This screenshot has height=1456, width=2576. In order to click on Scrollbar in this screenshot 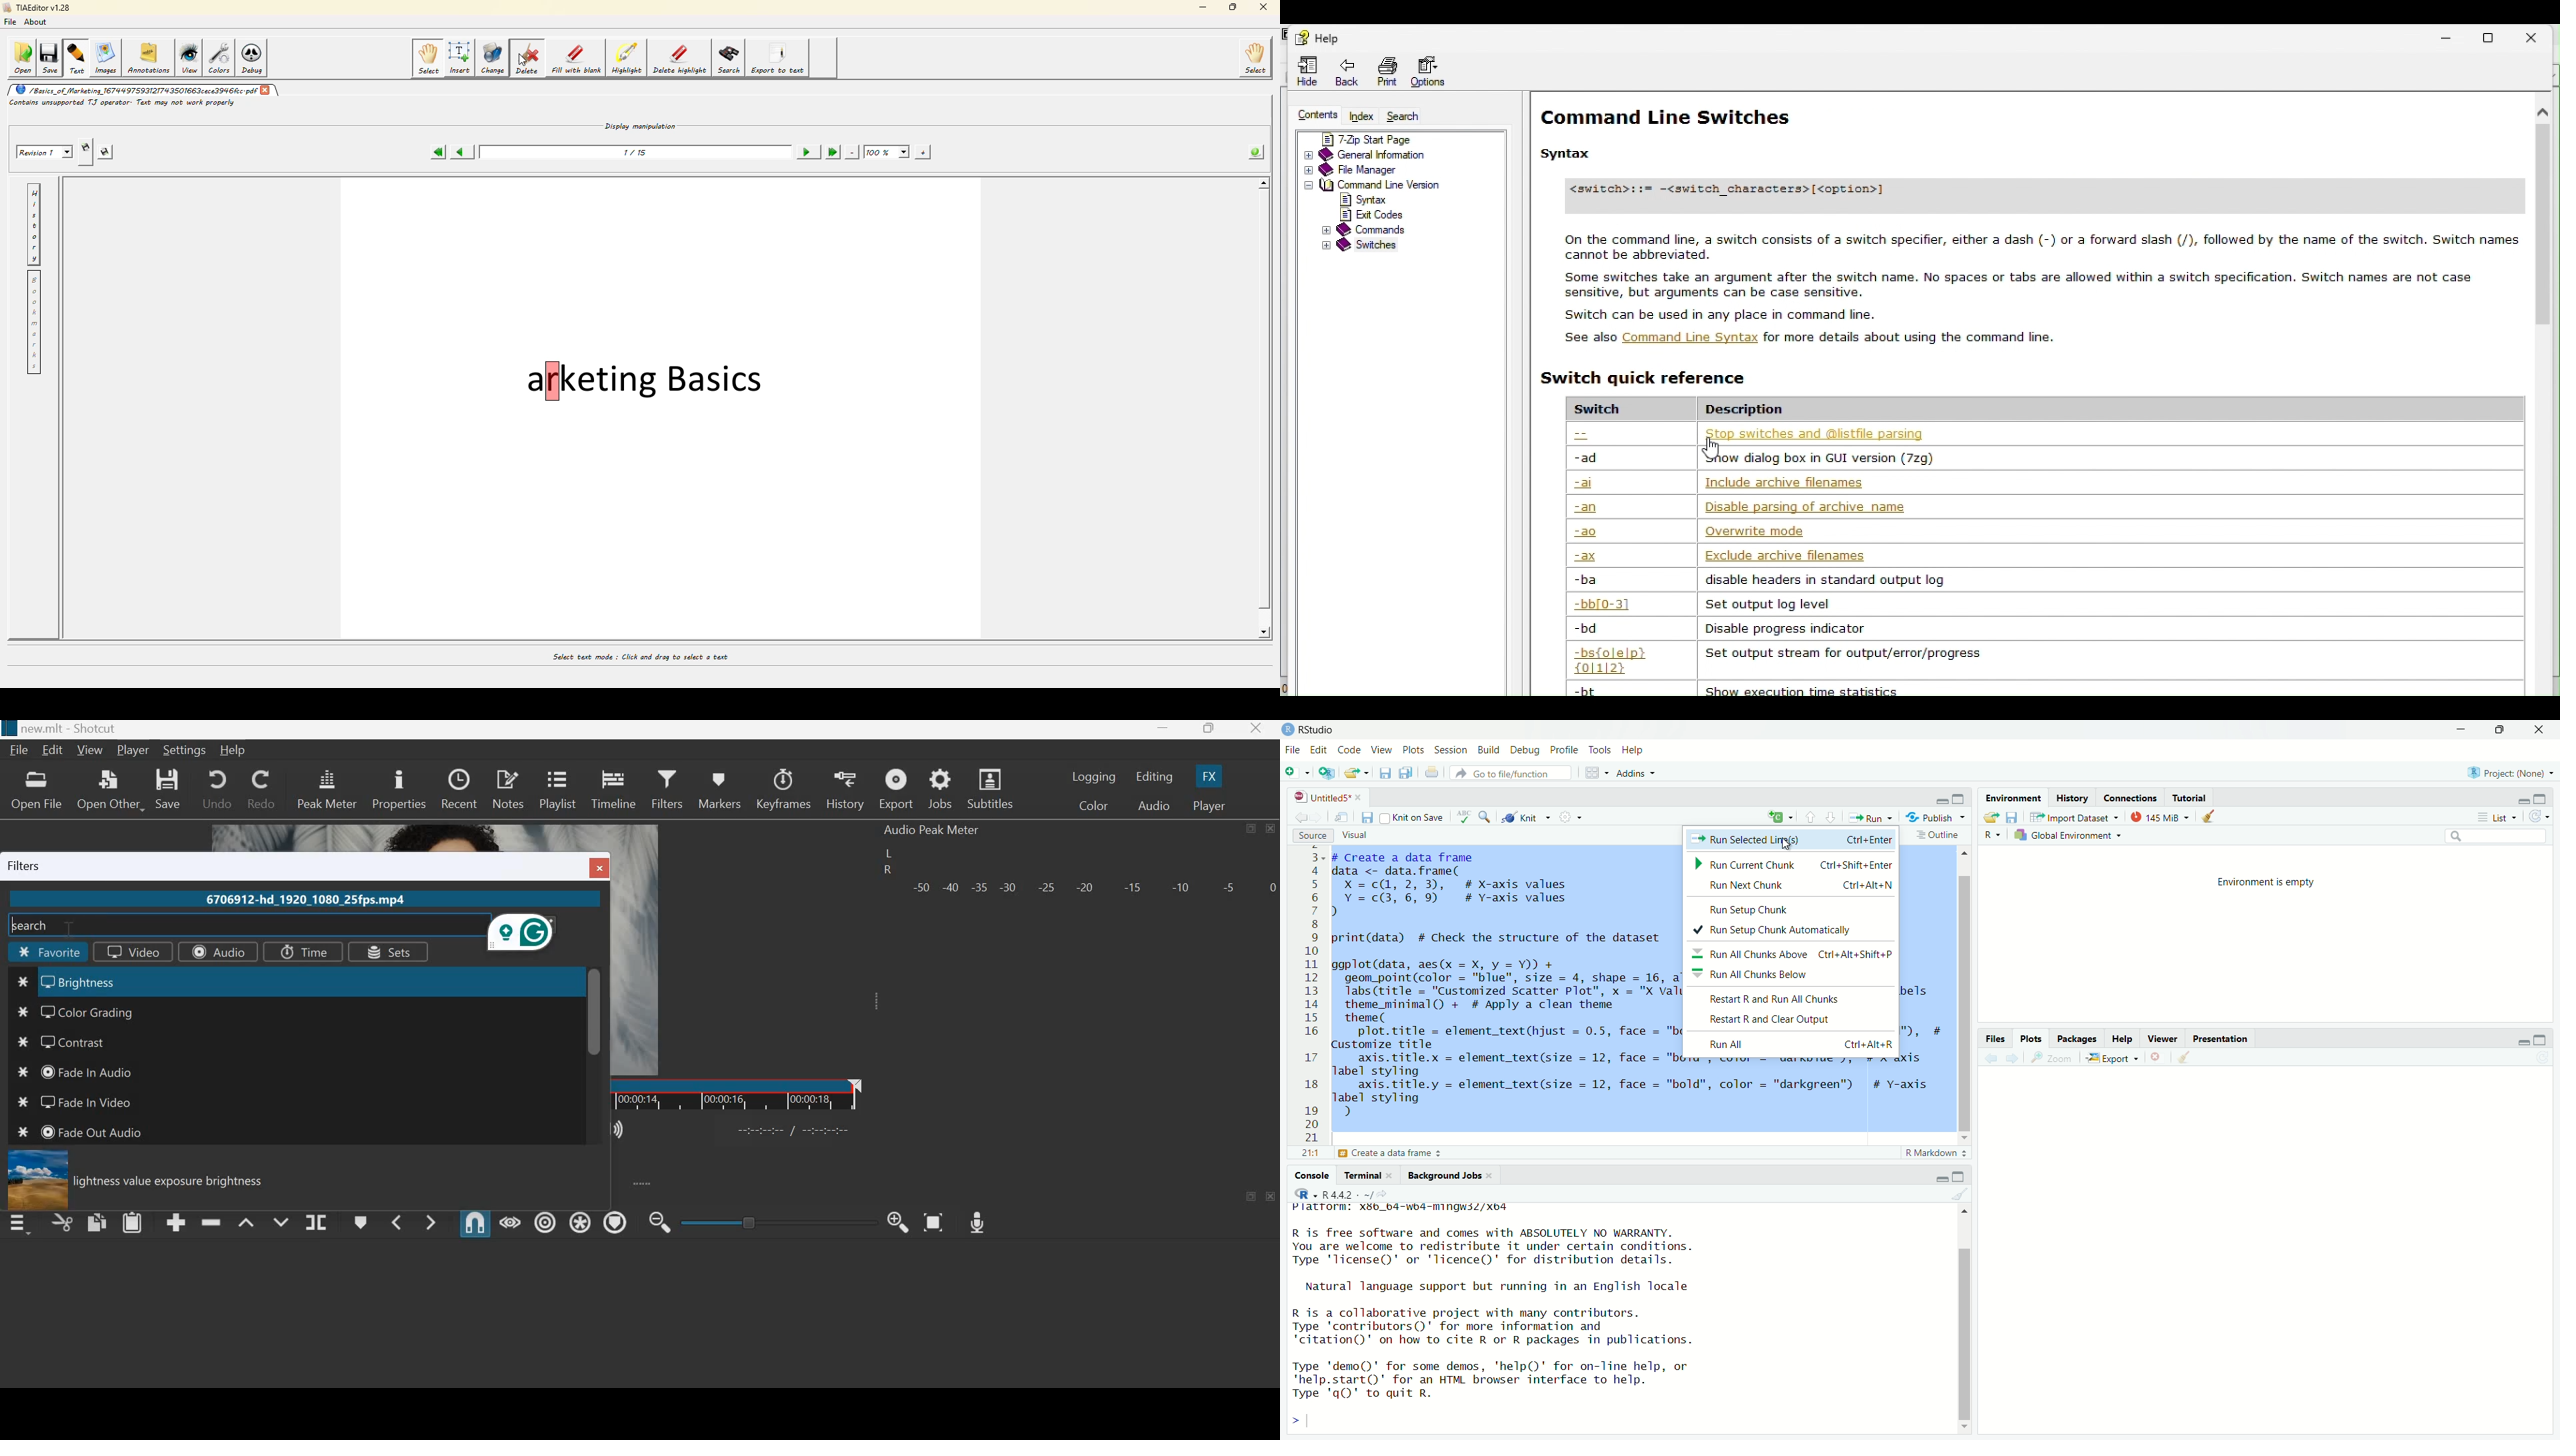, I will do `click(2543, 401)`.